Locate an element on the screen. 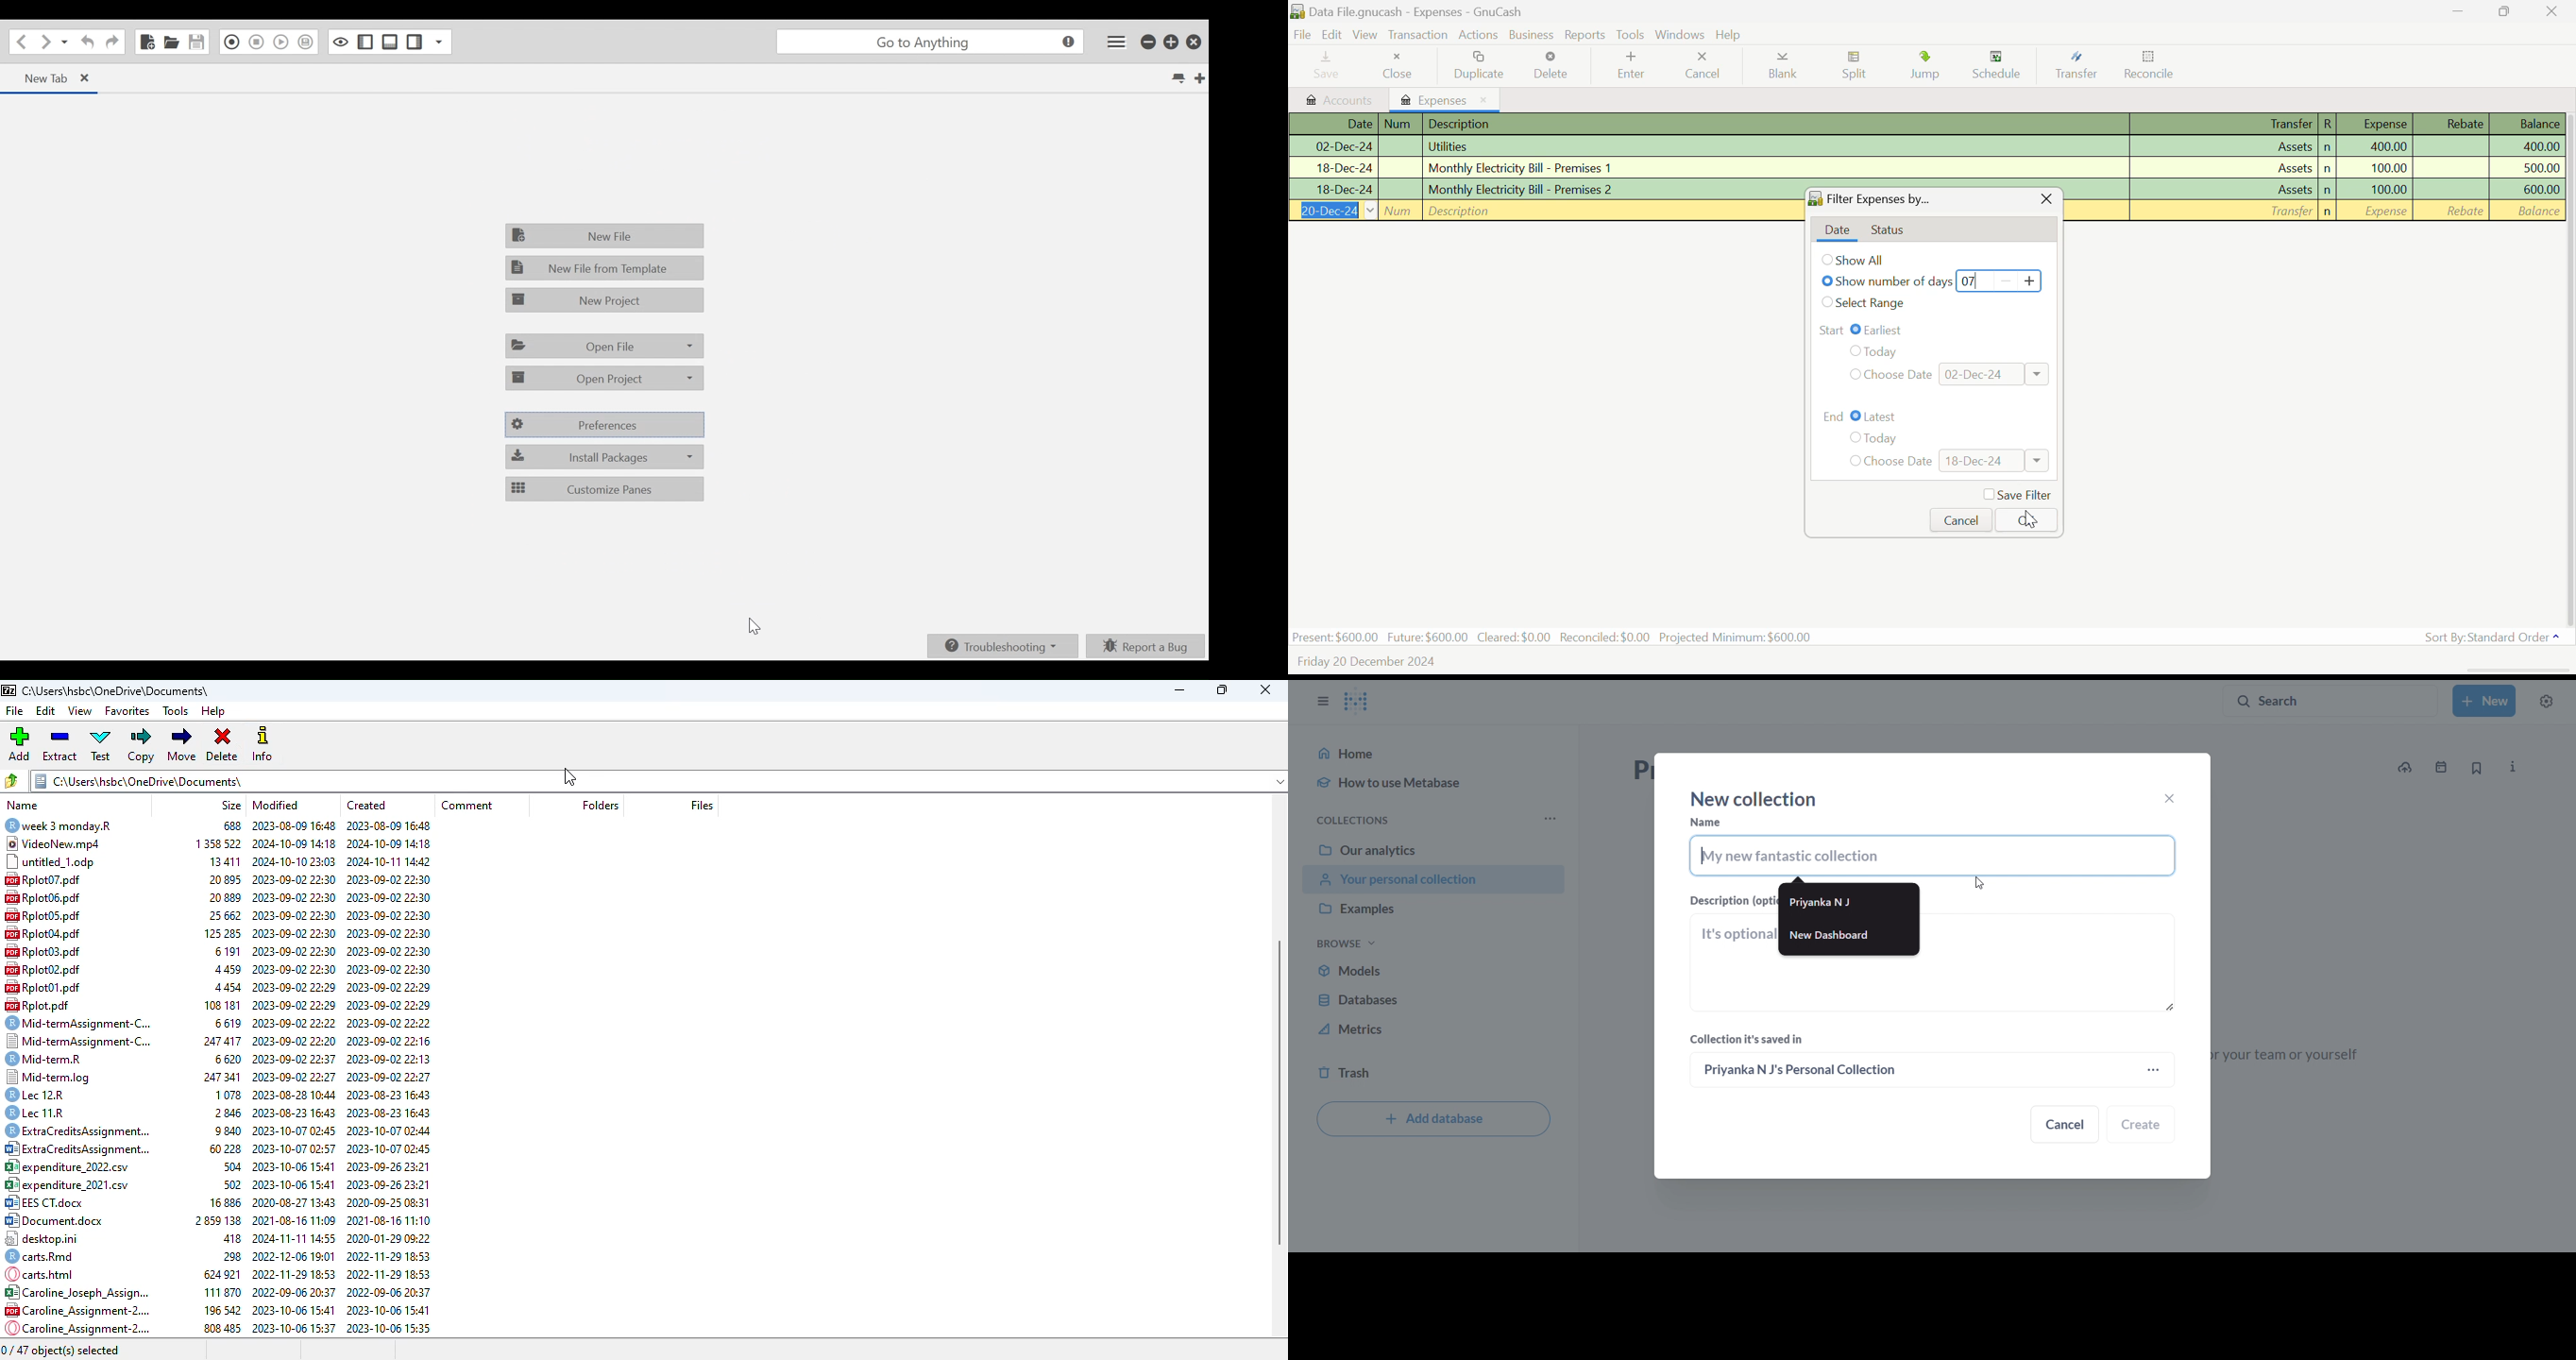  view is located at coordinates (81, 711).